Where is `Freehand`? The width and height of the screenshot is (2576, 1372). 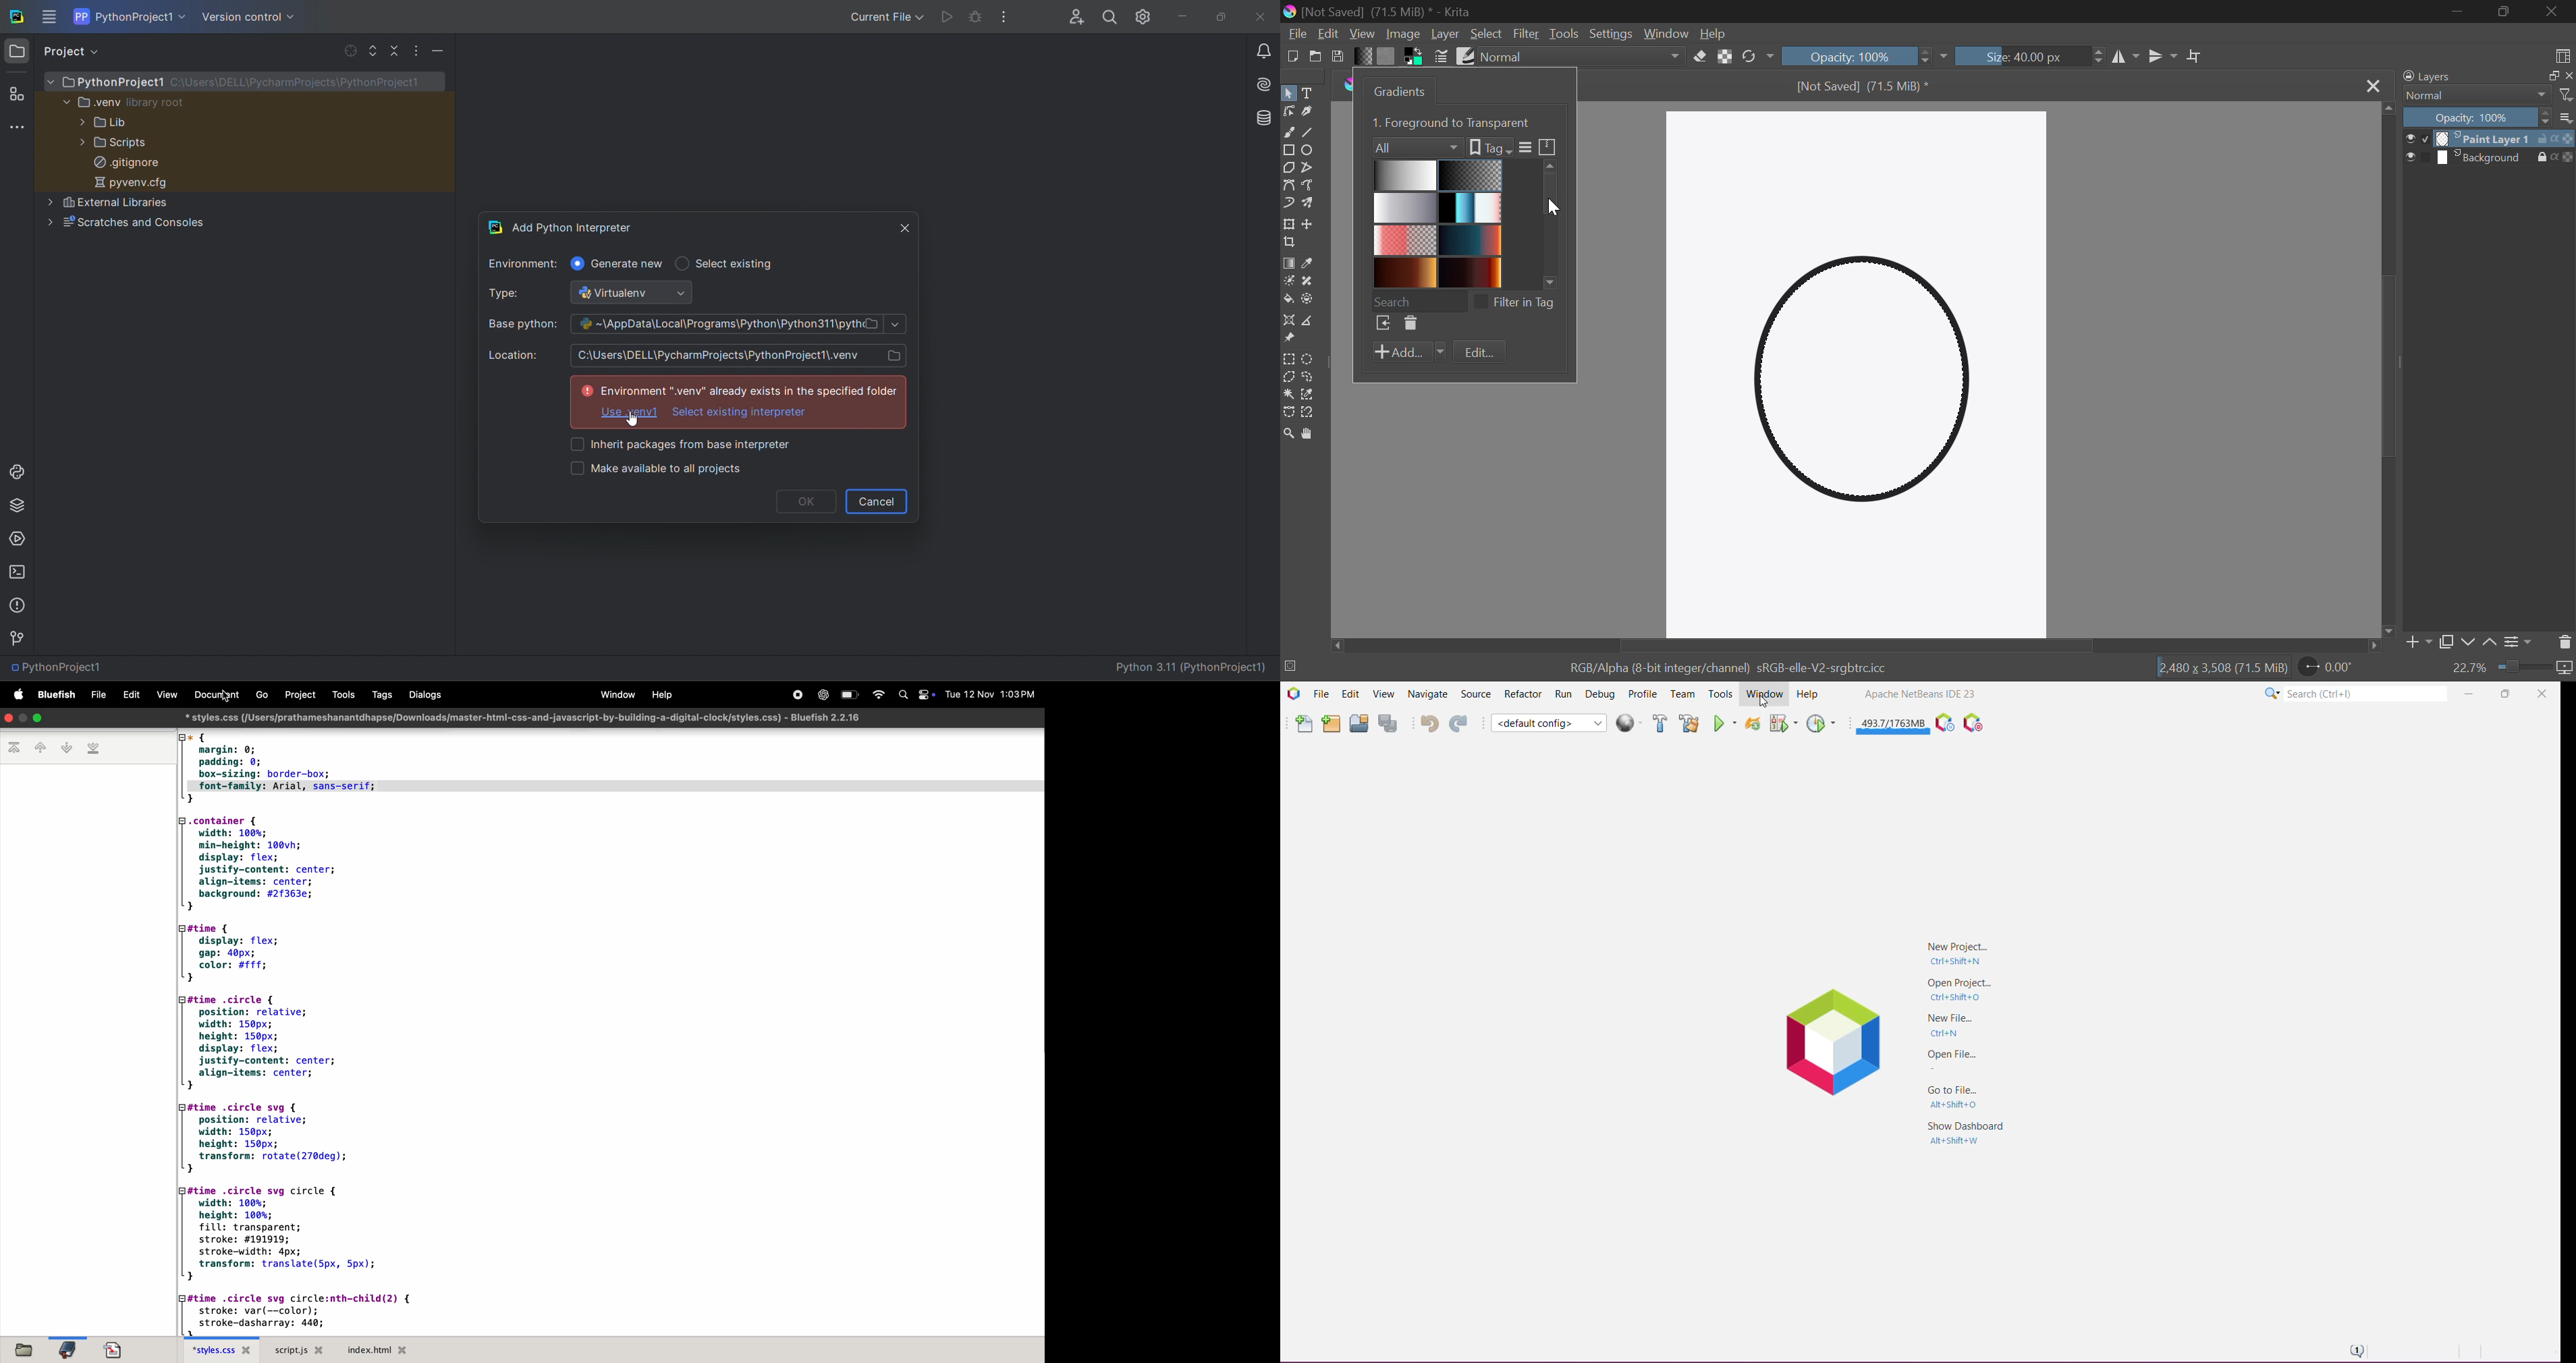
Freehand is located at coordinates (1288, 133).